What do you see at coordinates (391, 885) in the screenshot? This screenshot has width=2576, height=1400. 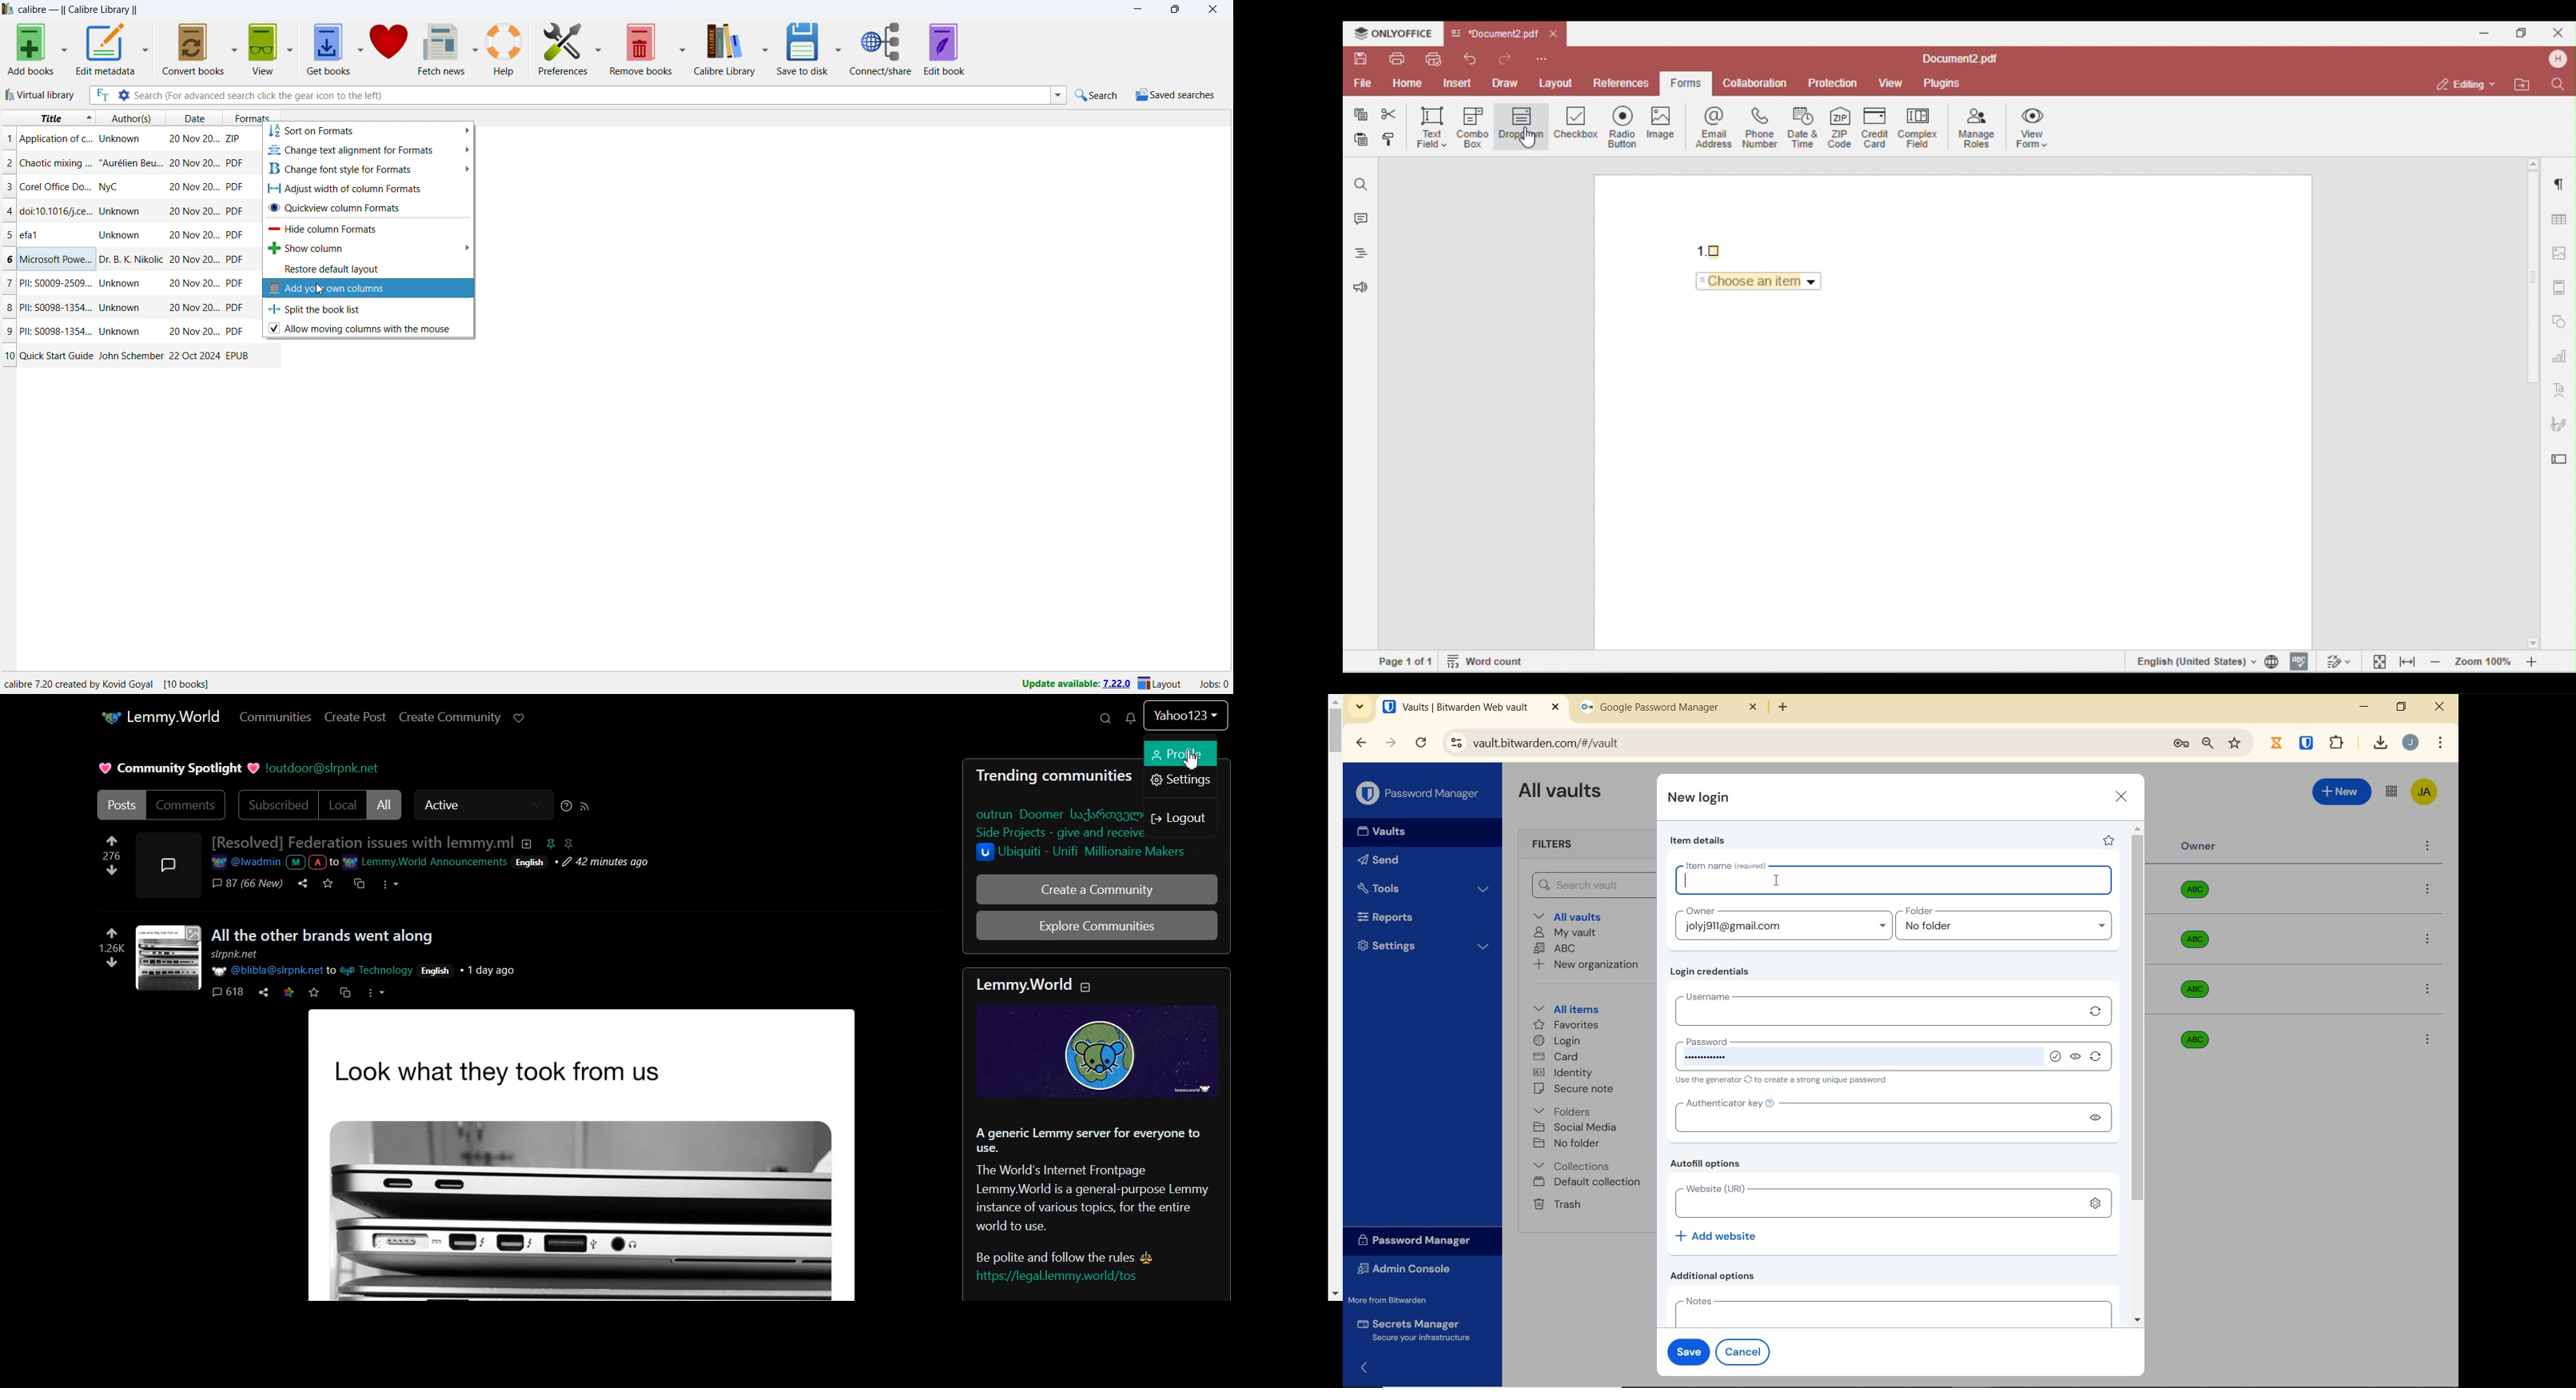 I see `more actions` at bounding box center [391, 885].